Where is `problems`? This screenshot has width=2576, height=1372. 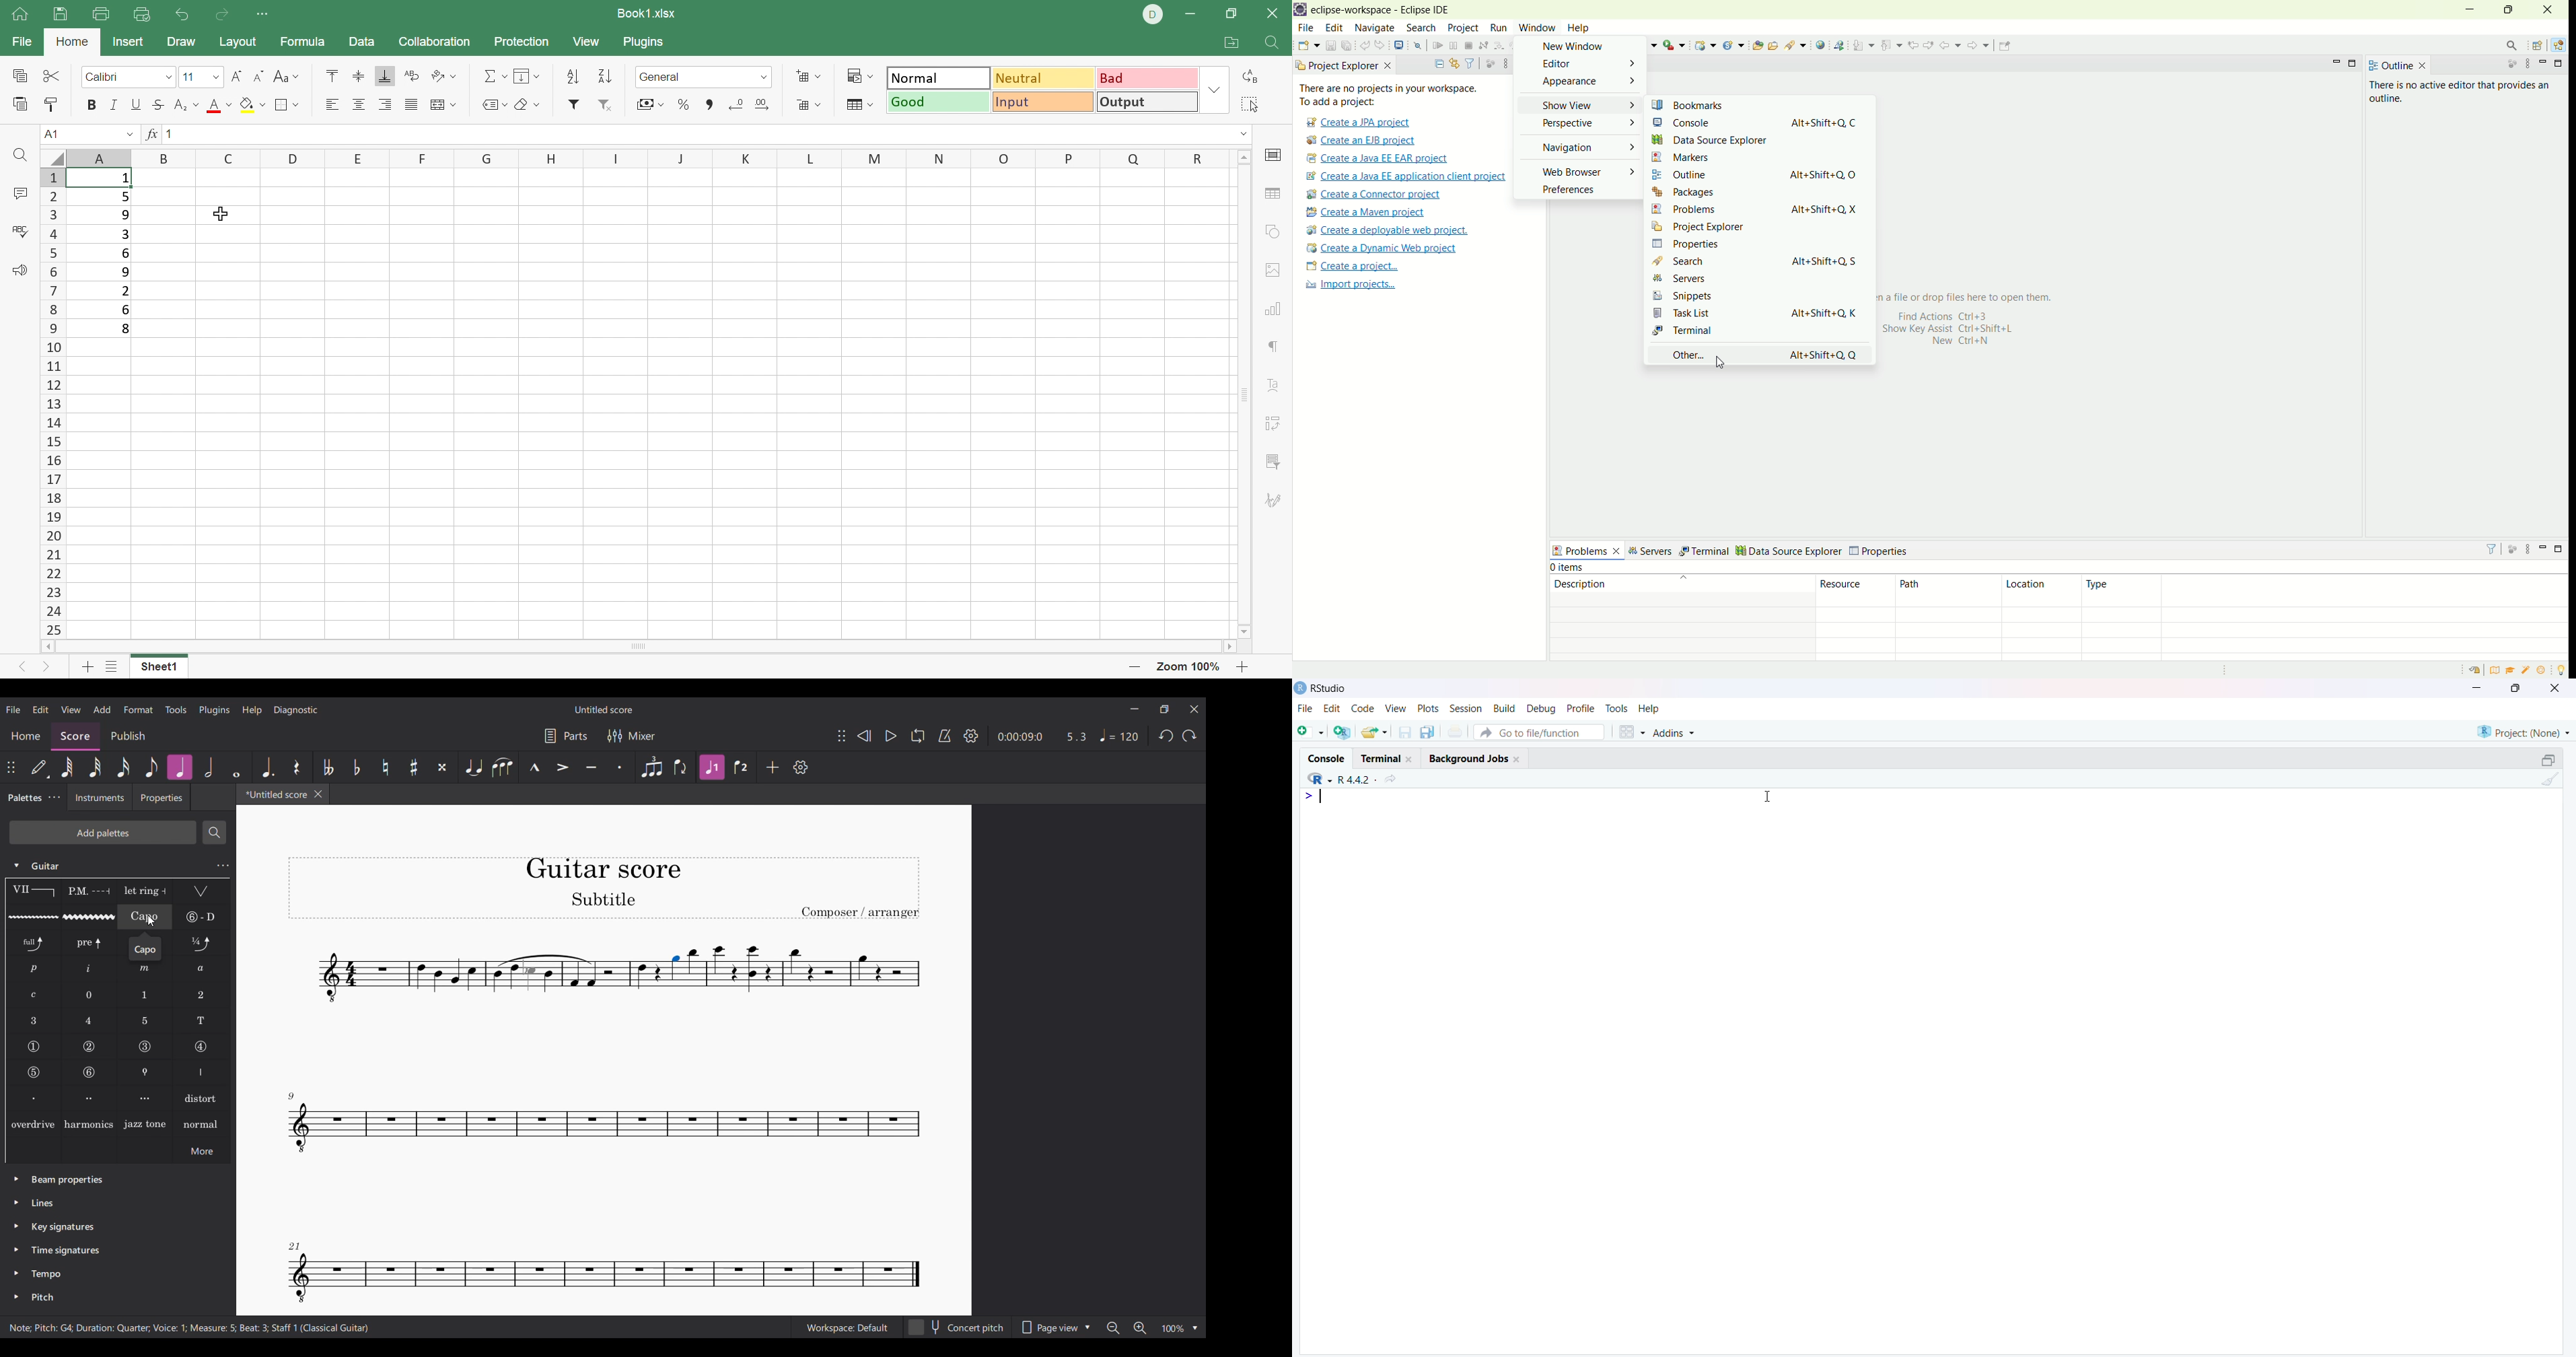 problems is located at coordinates (1714, 210).